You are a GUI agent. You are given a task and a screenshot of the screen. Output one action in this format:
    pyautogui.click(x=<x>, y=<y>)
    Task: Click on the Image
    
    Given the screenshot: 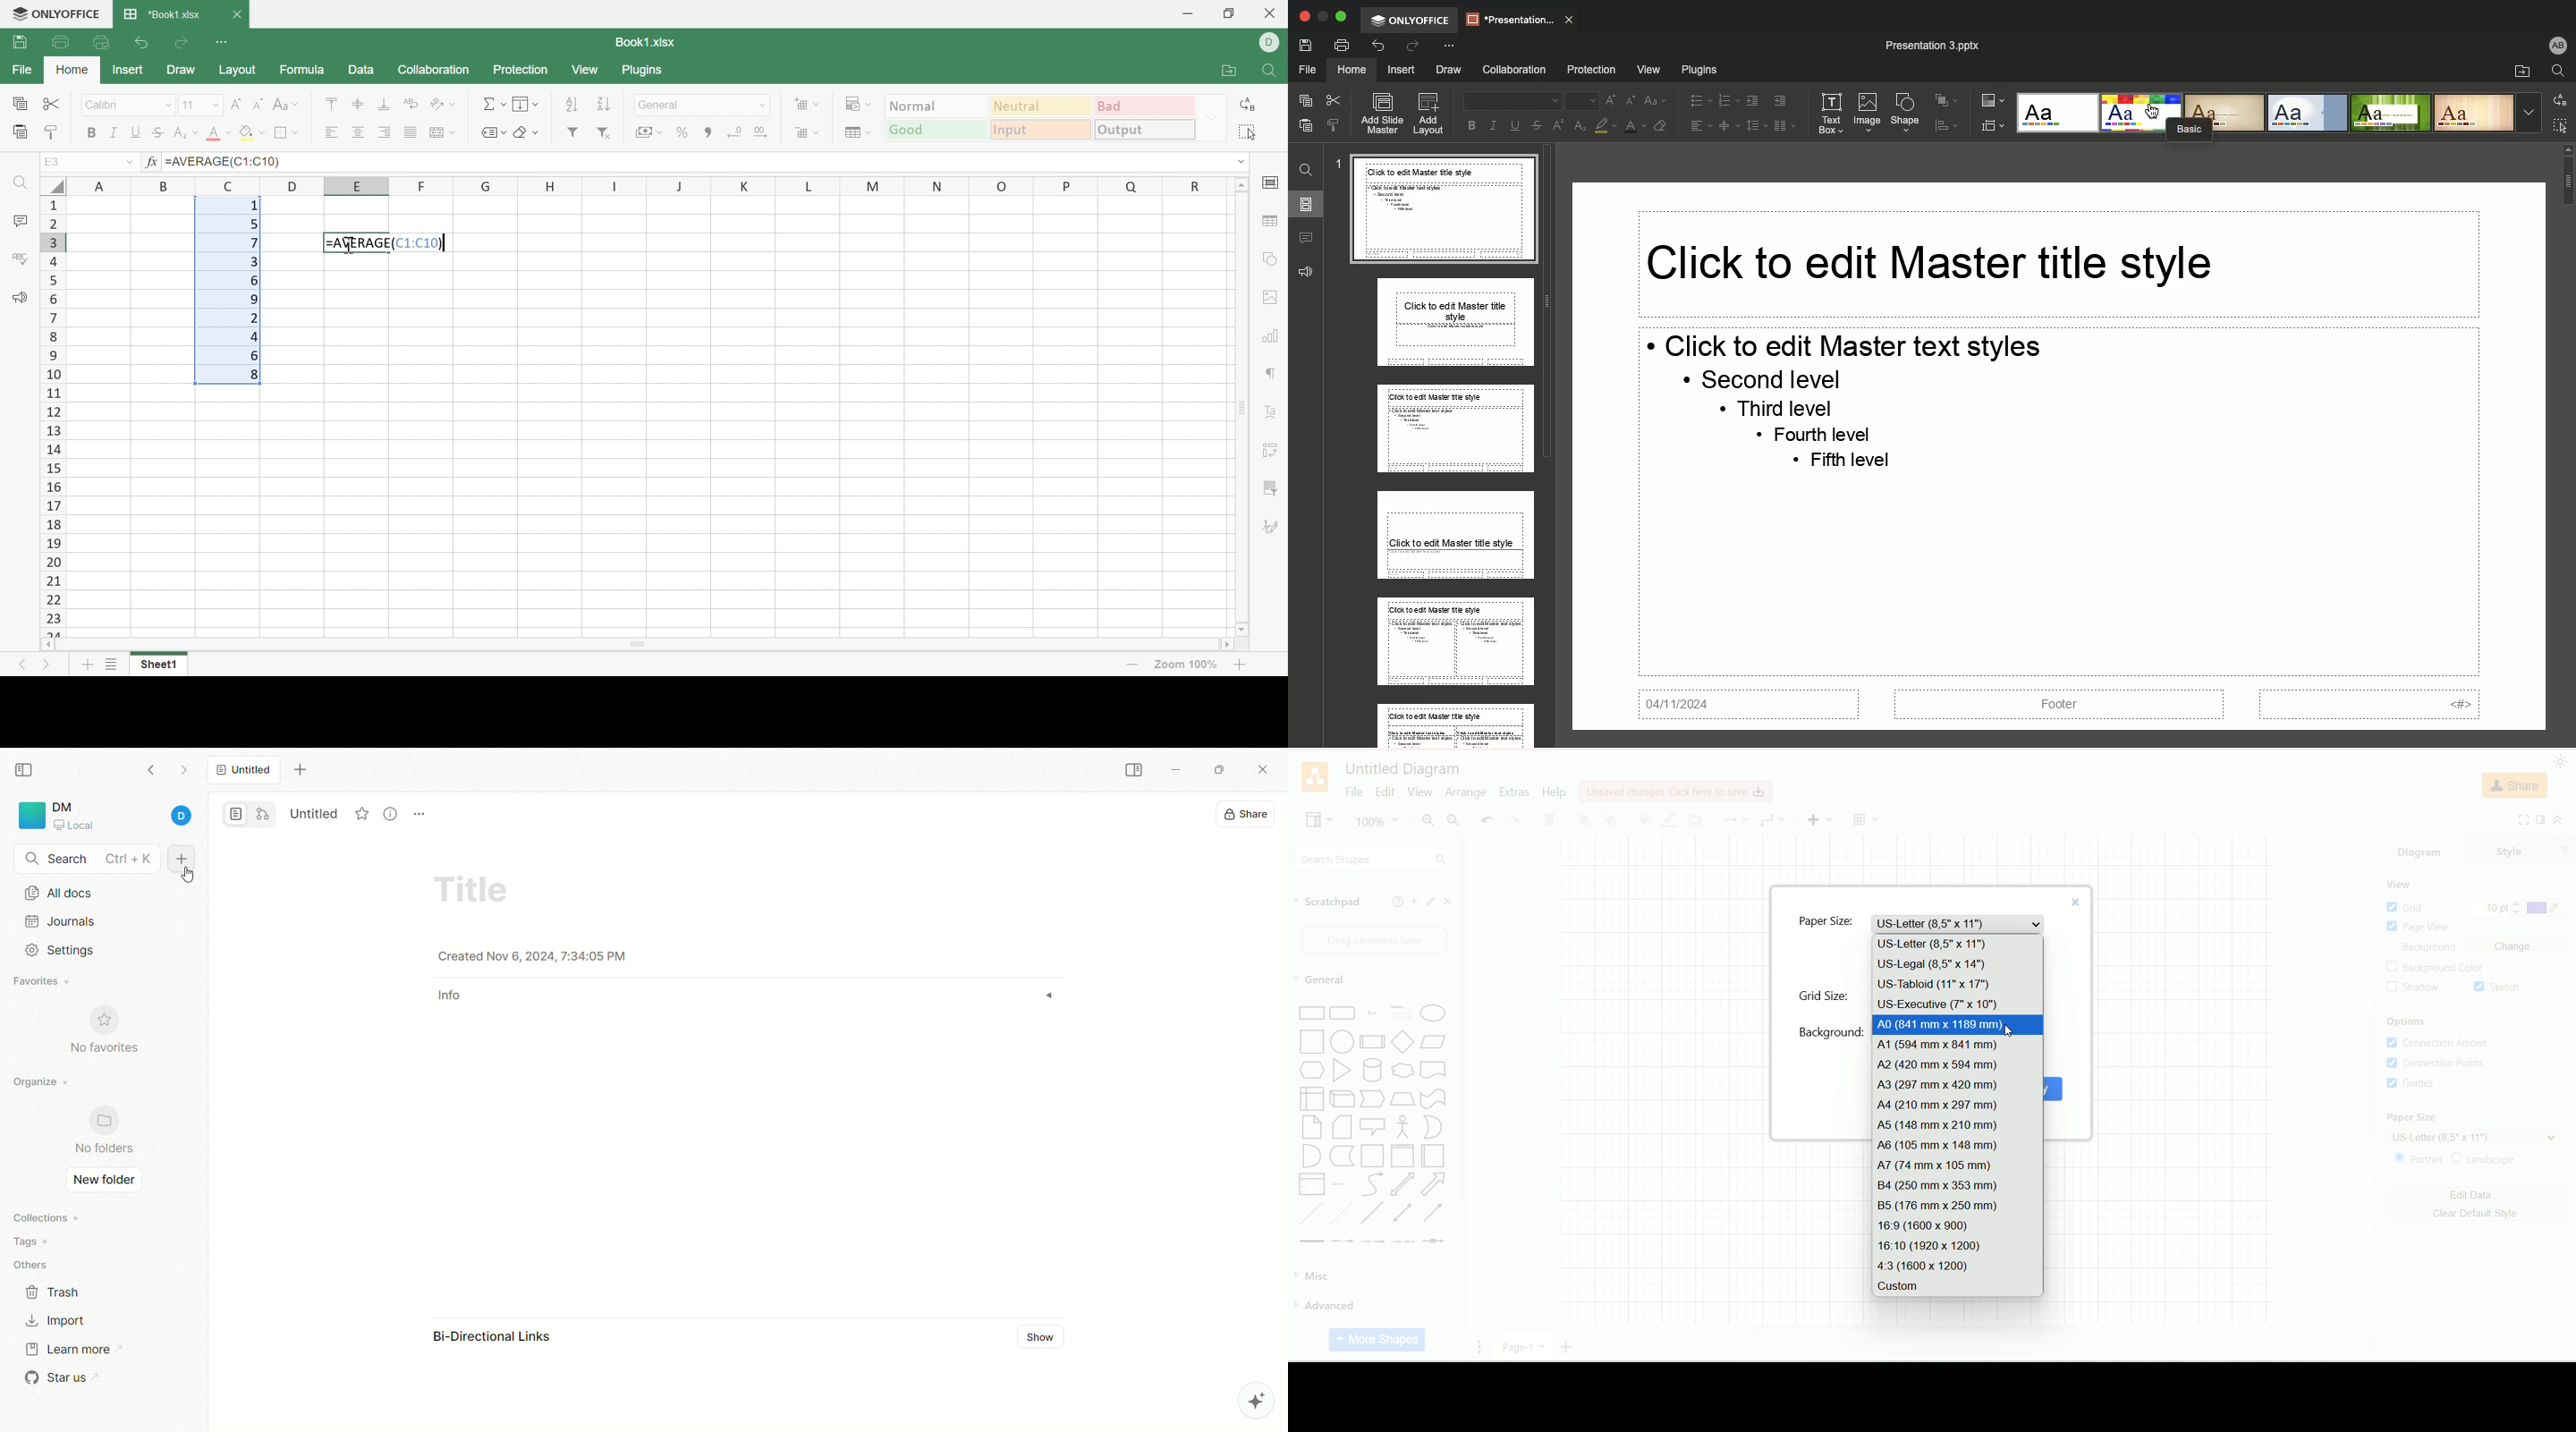 What is the action you would take?
    pyautogui.click(x=1870, y=110)
    